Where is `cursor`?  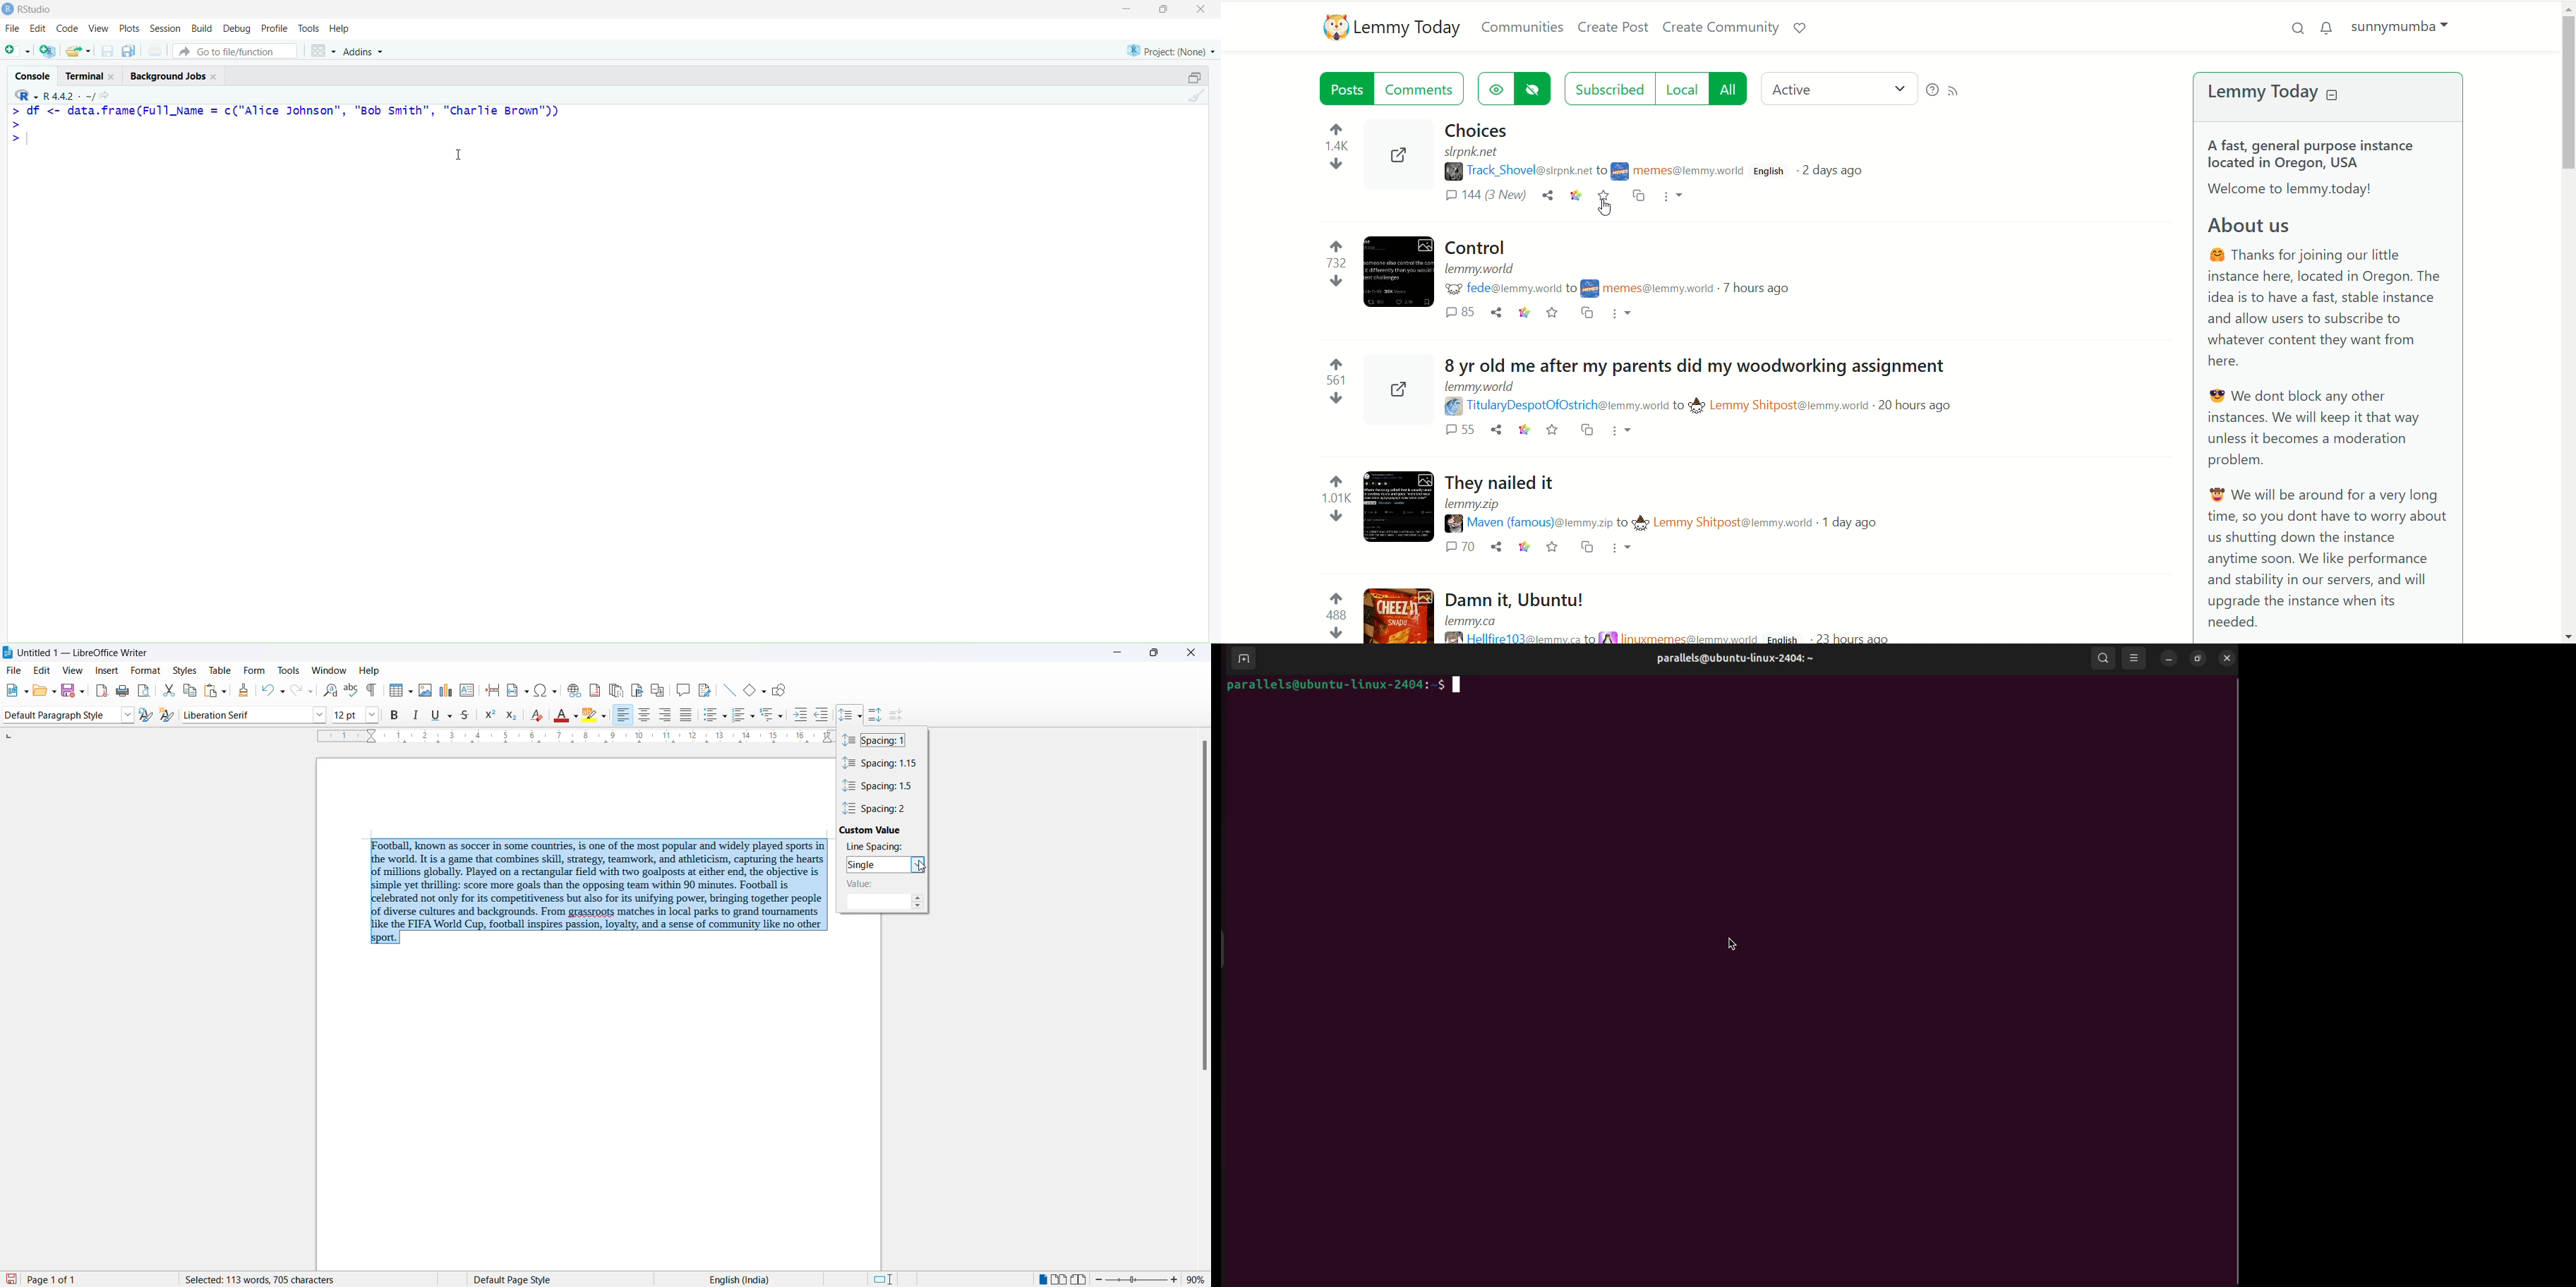
cursor is located at coordinates (926, 867).